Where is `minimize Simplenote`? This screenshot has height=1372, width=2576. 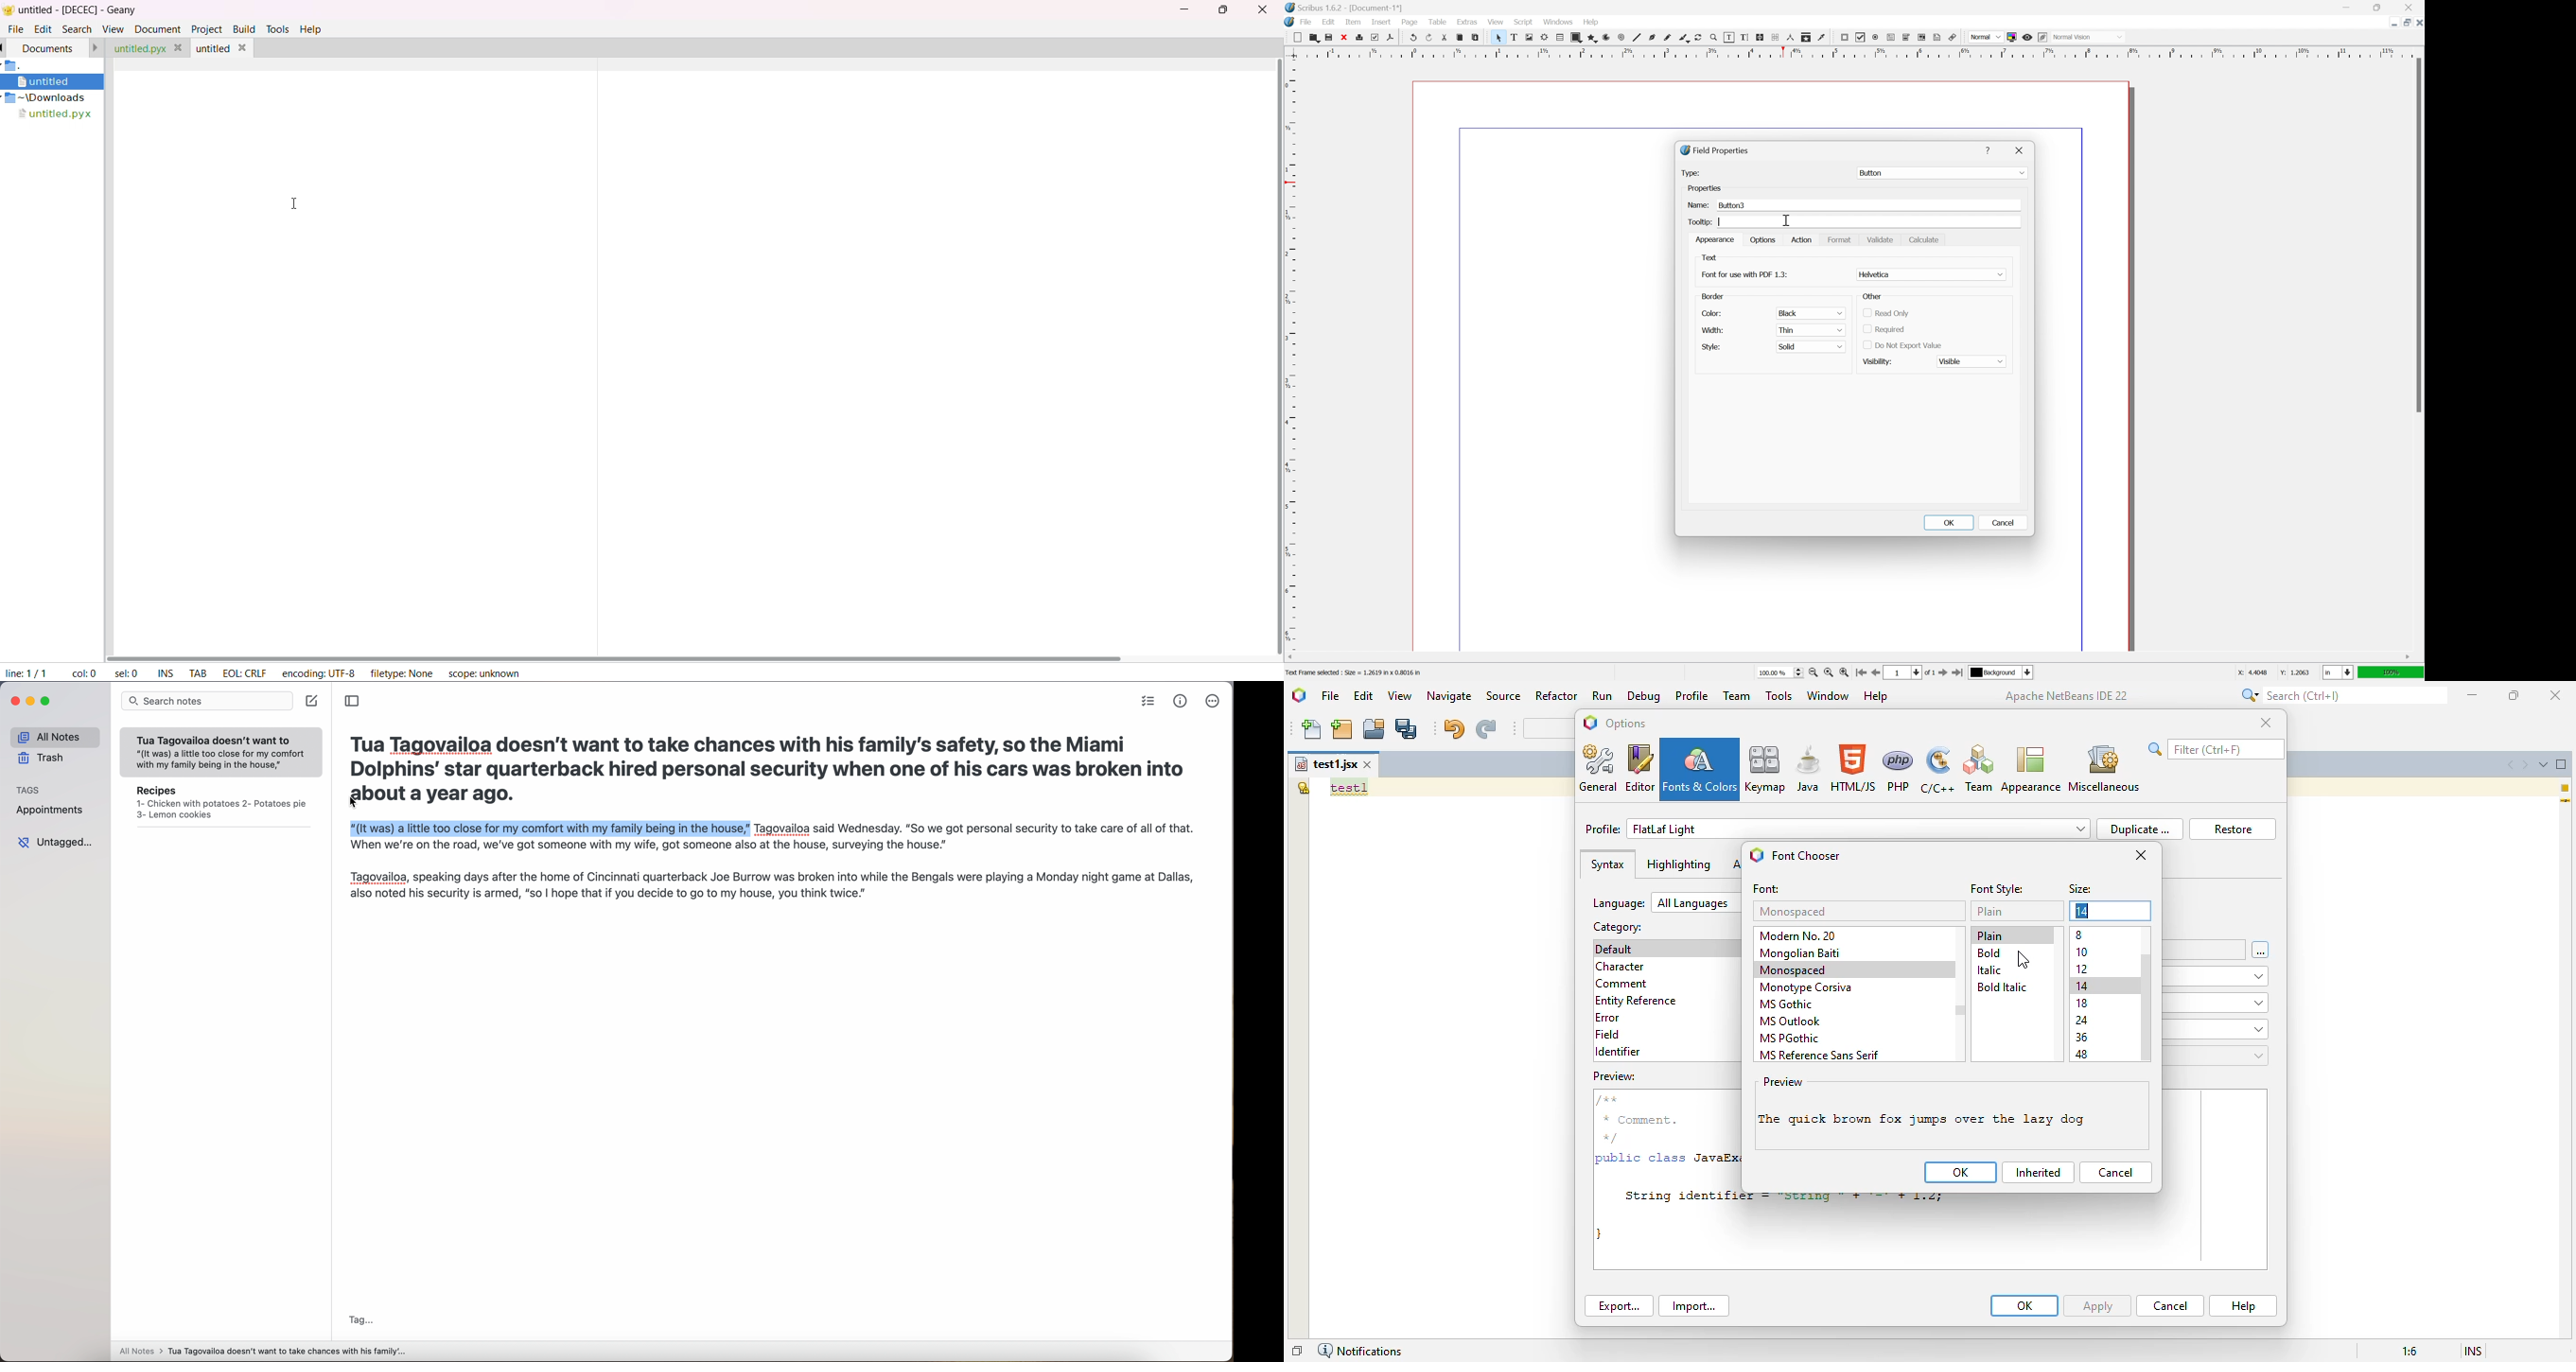 minimize Simplenote is located at coordinates (32, 701).